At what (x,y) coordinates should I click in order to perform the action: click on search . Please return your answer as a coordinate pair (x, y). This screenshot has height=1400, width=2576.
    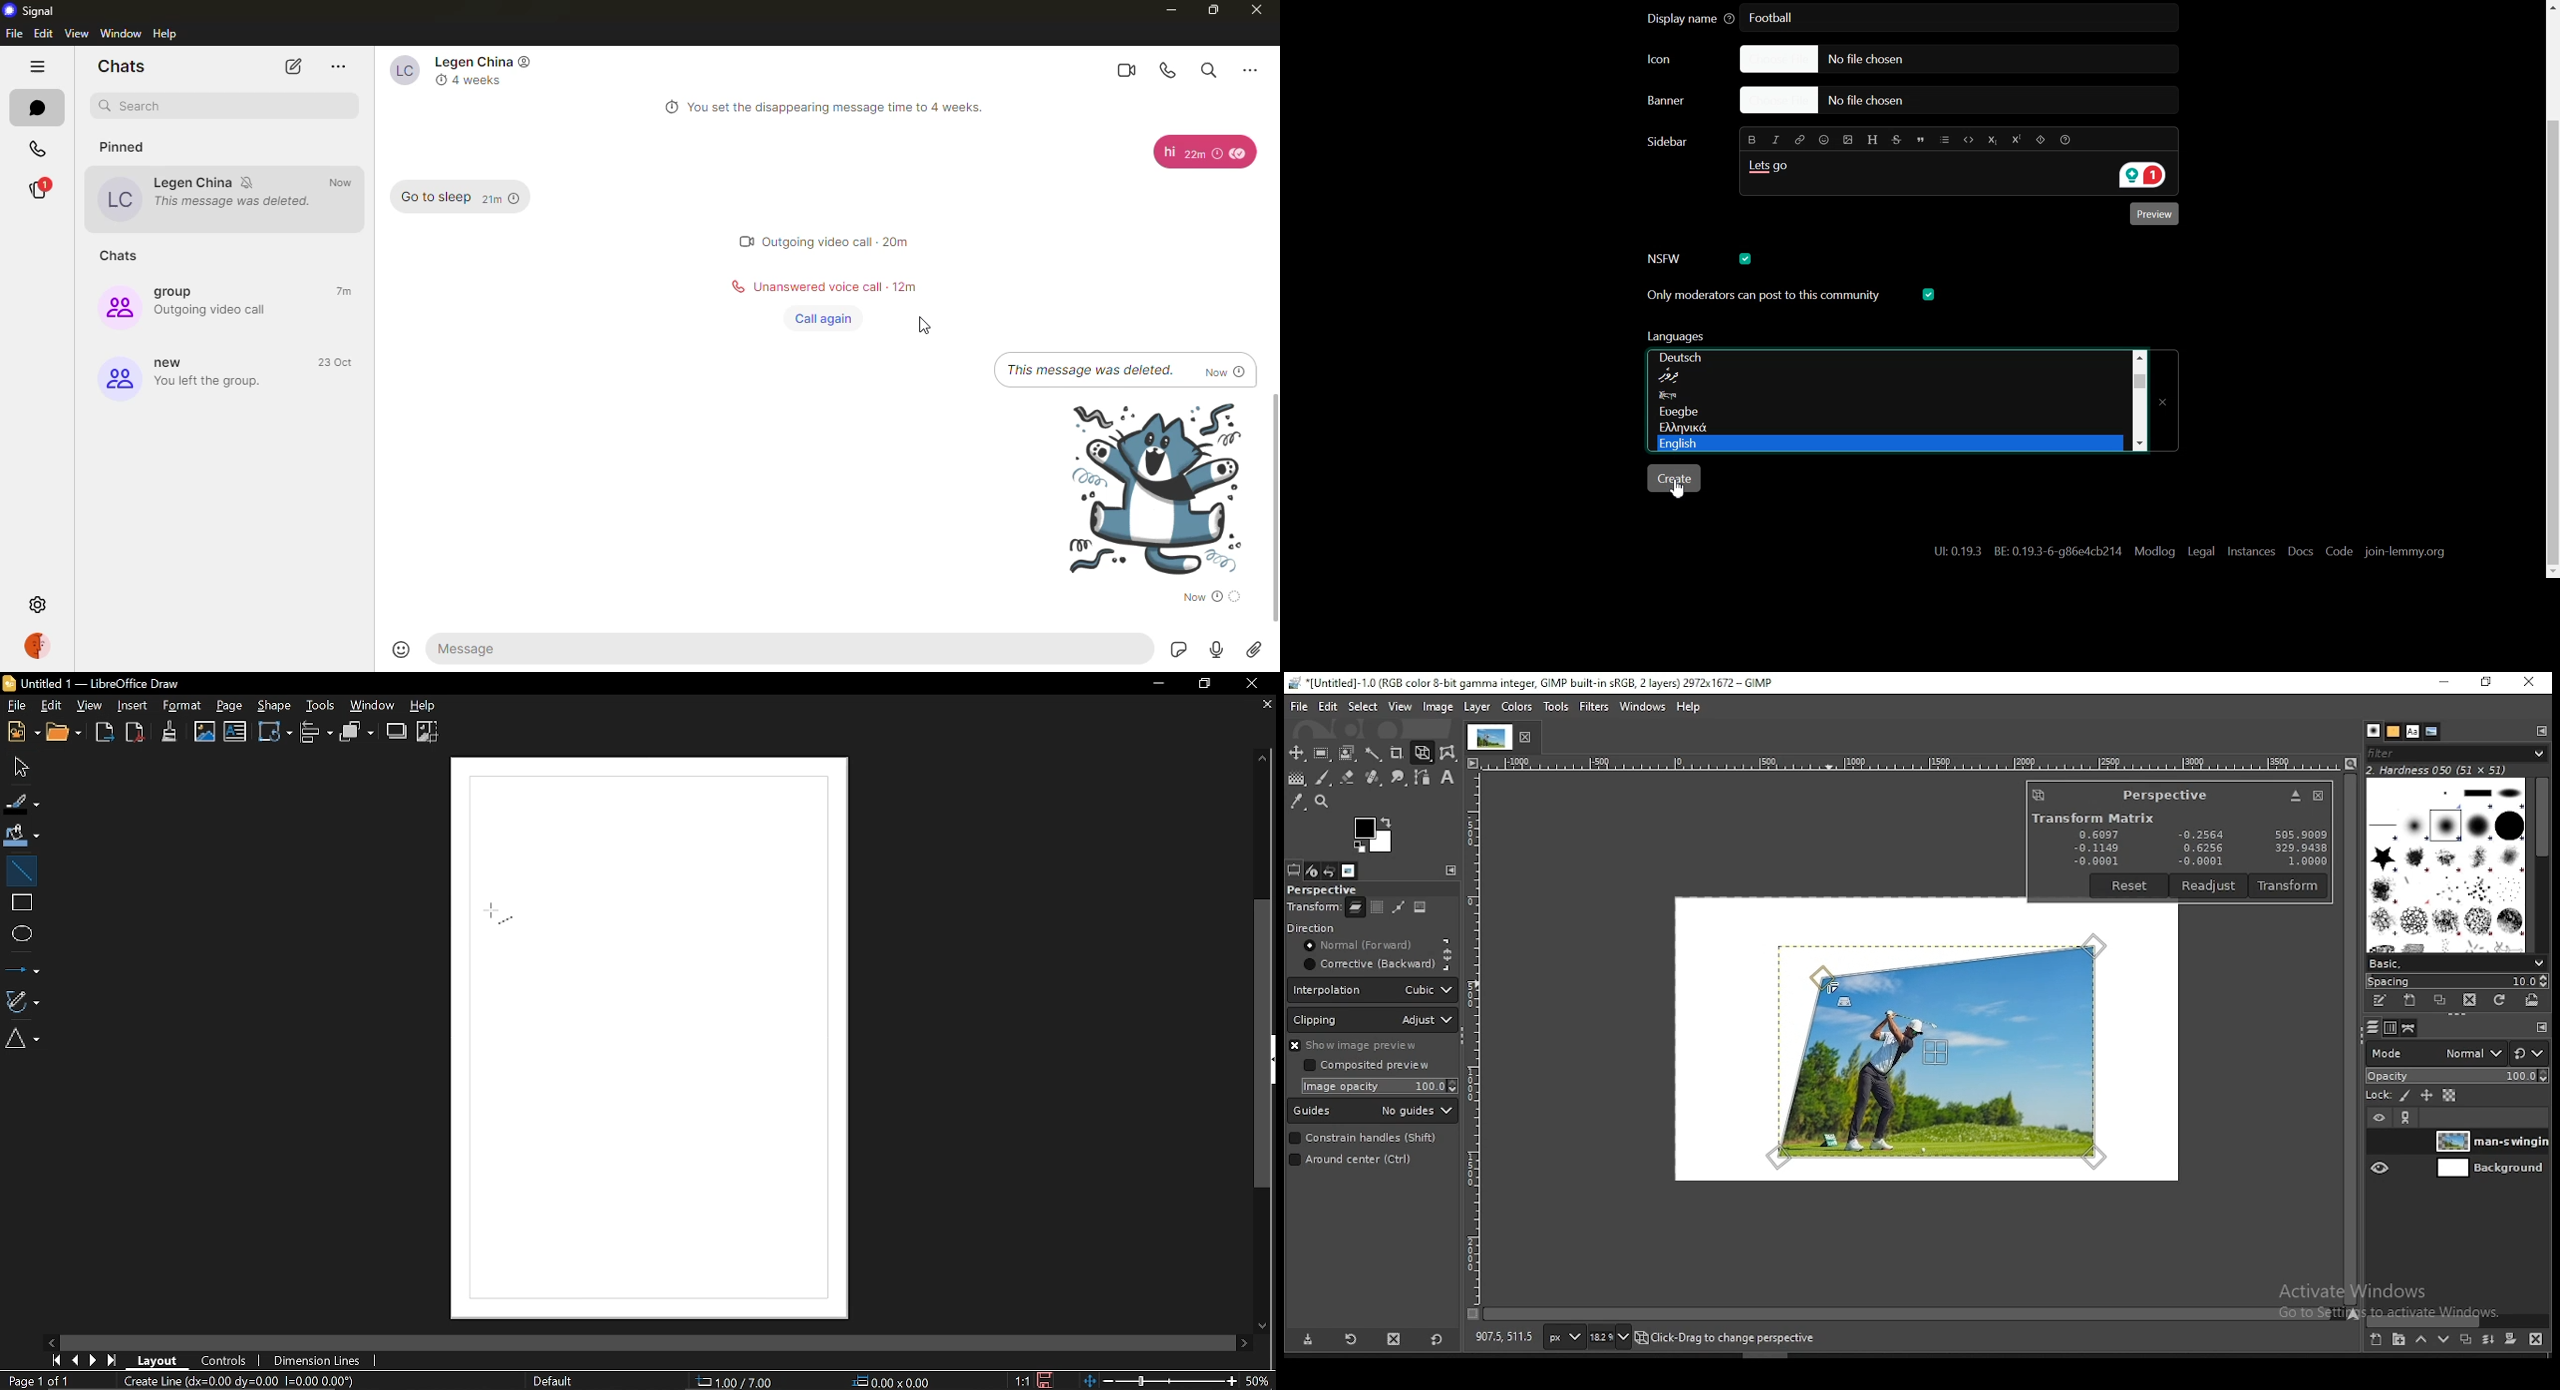
    Looking at the image, I should click on (228, 108).